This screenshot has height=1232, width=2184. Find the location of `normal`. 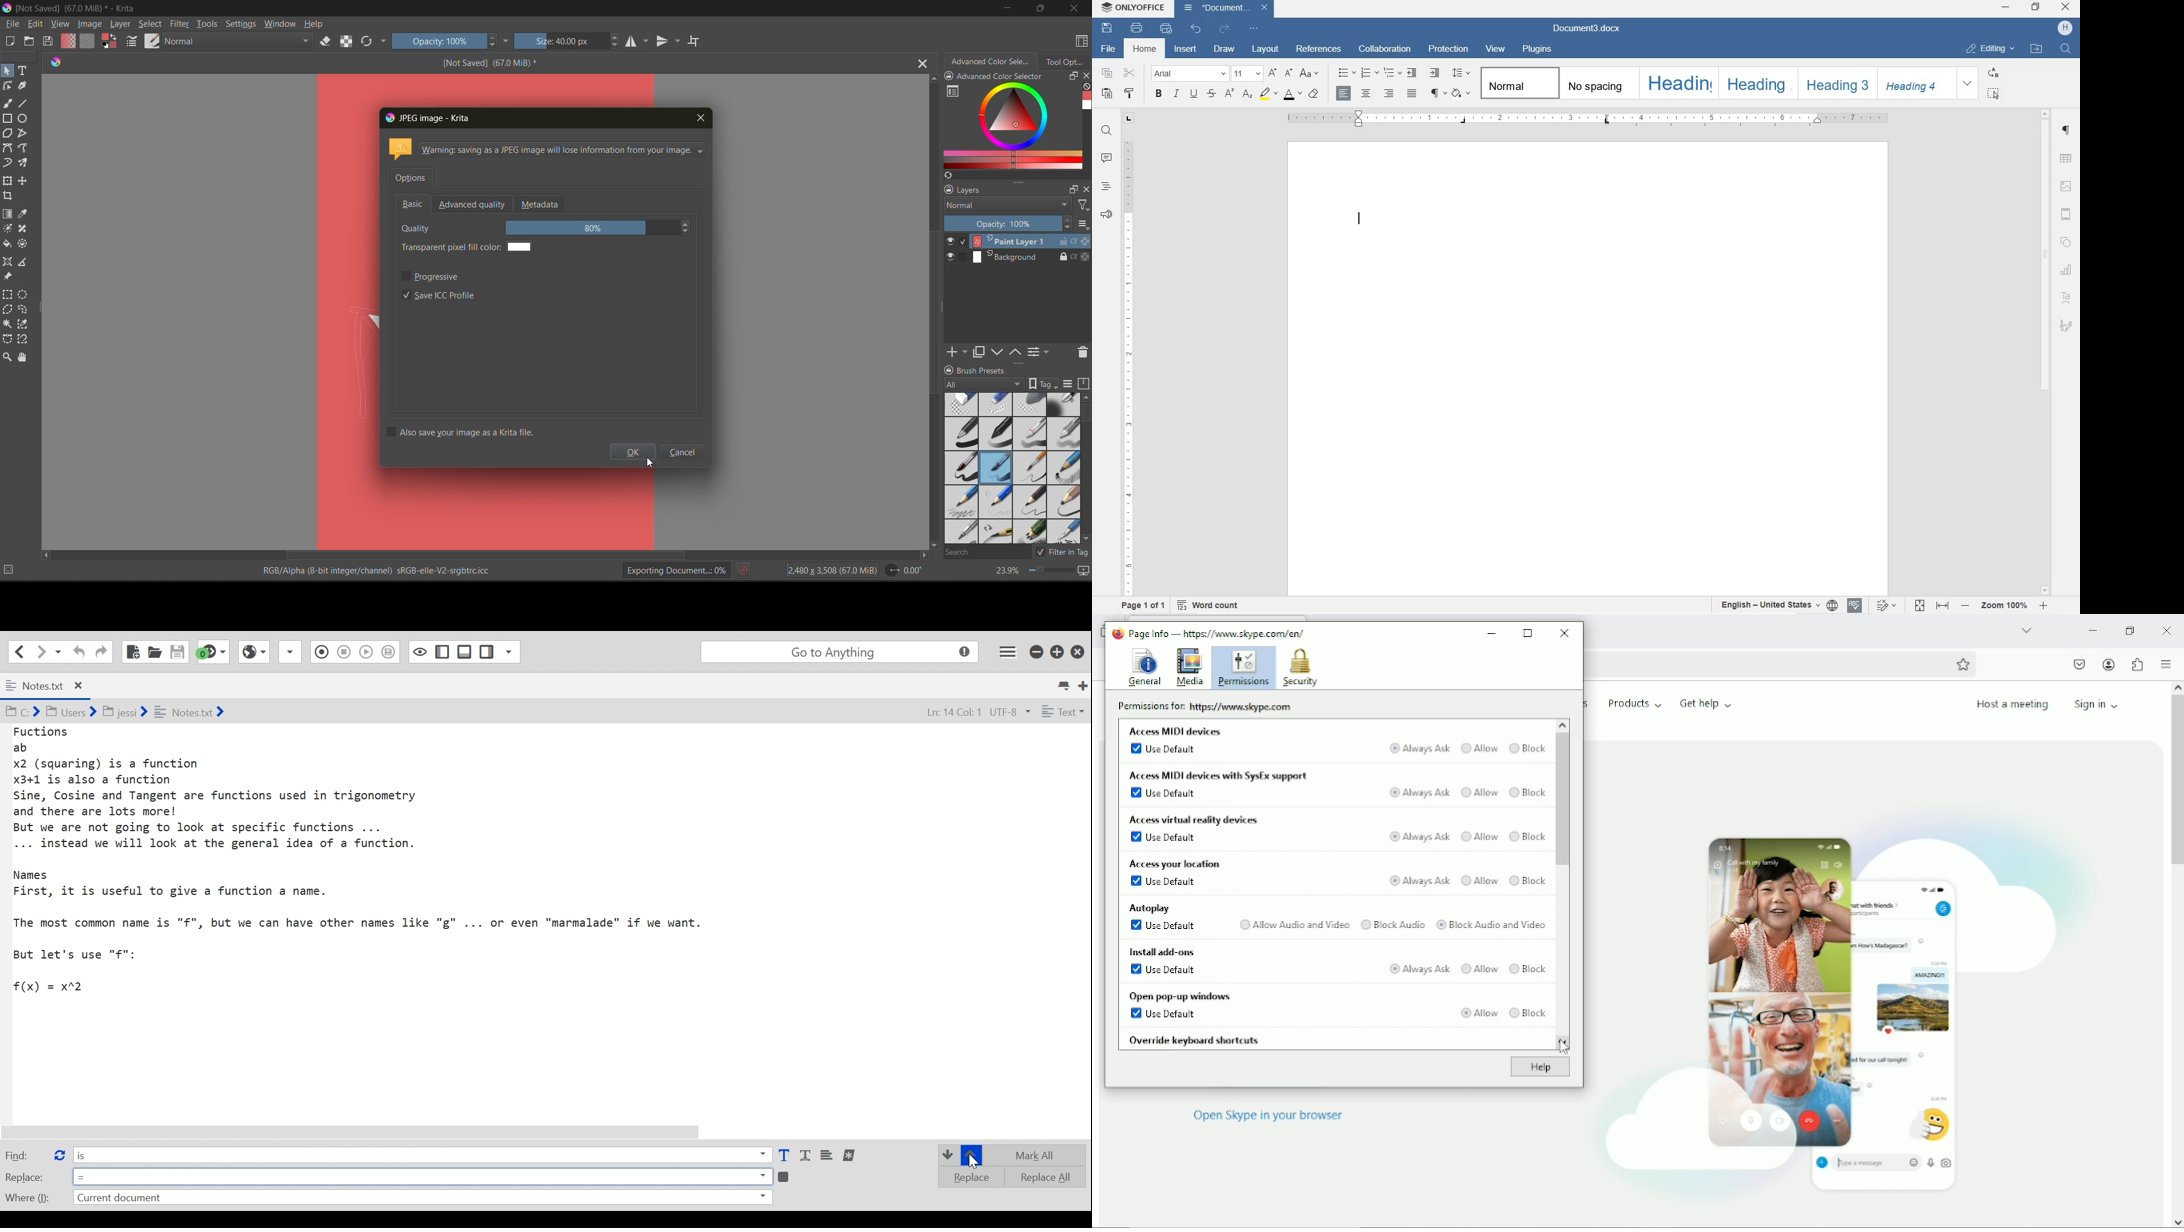

normal is located at coordinates (1008, 209).